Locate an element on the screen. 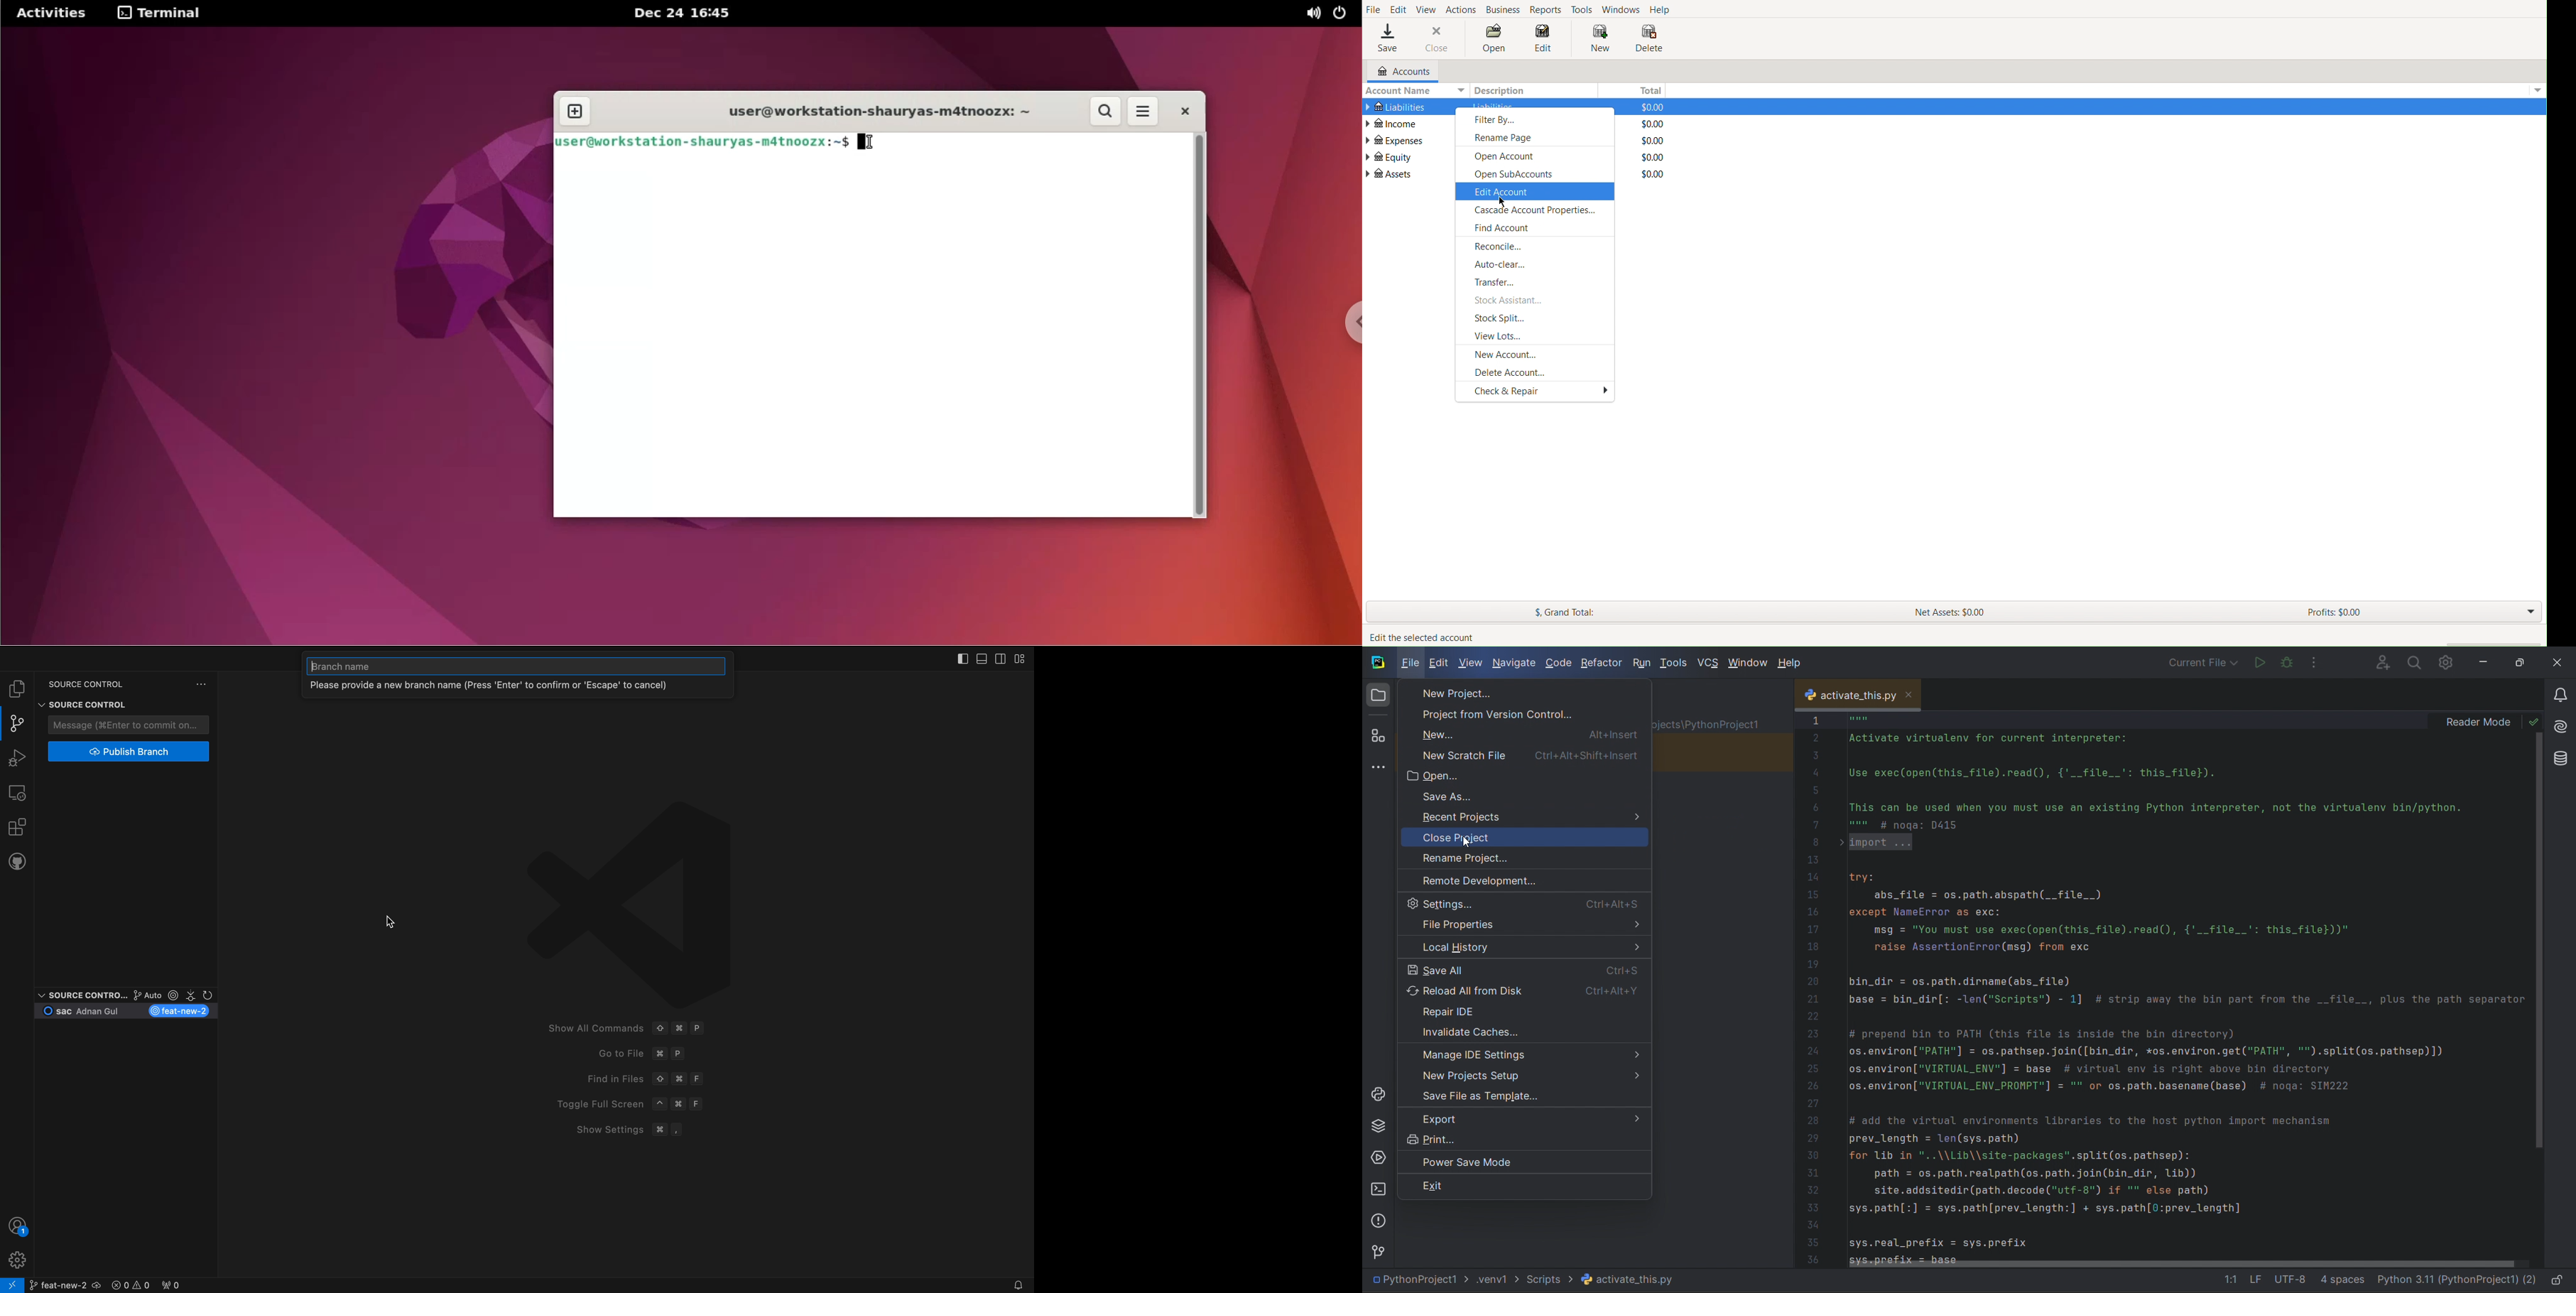 Image resolution: width=2576 pixels, height=1316 pixels. Liabilities is located at coordinates (1396, 105).